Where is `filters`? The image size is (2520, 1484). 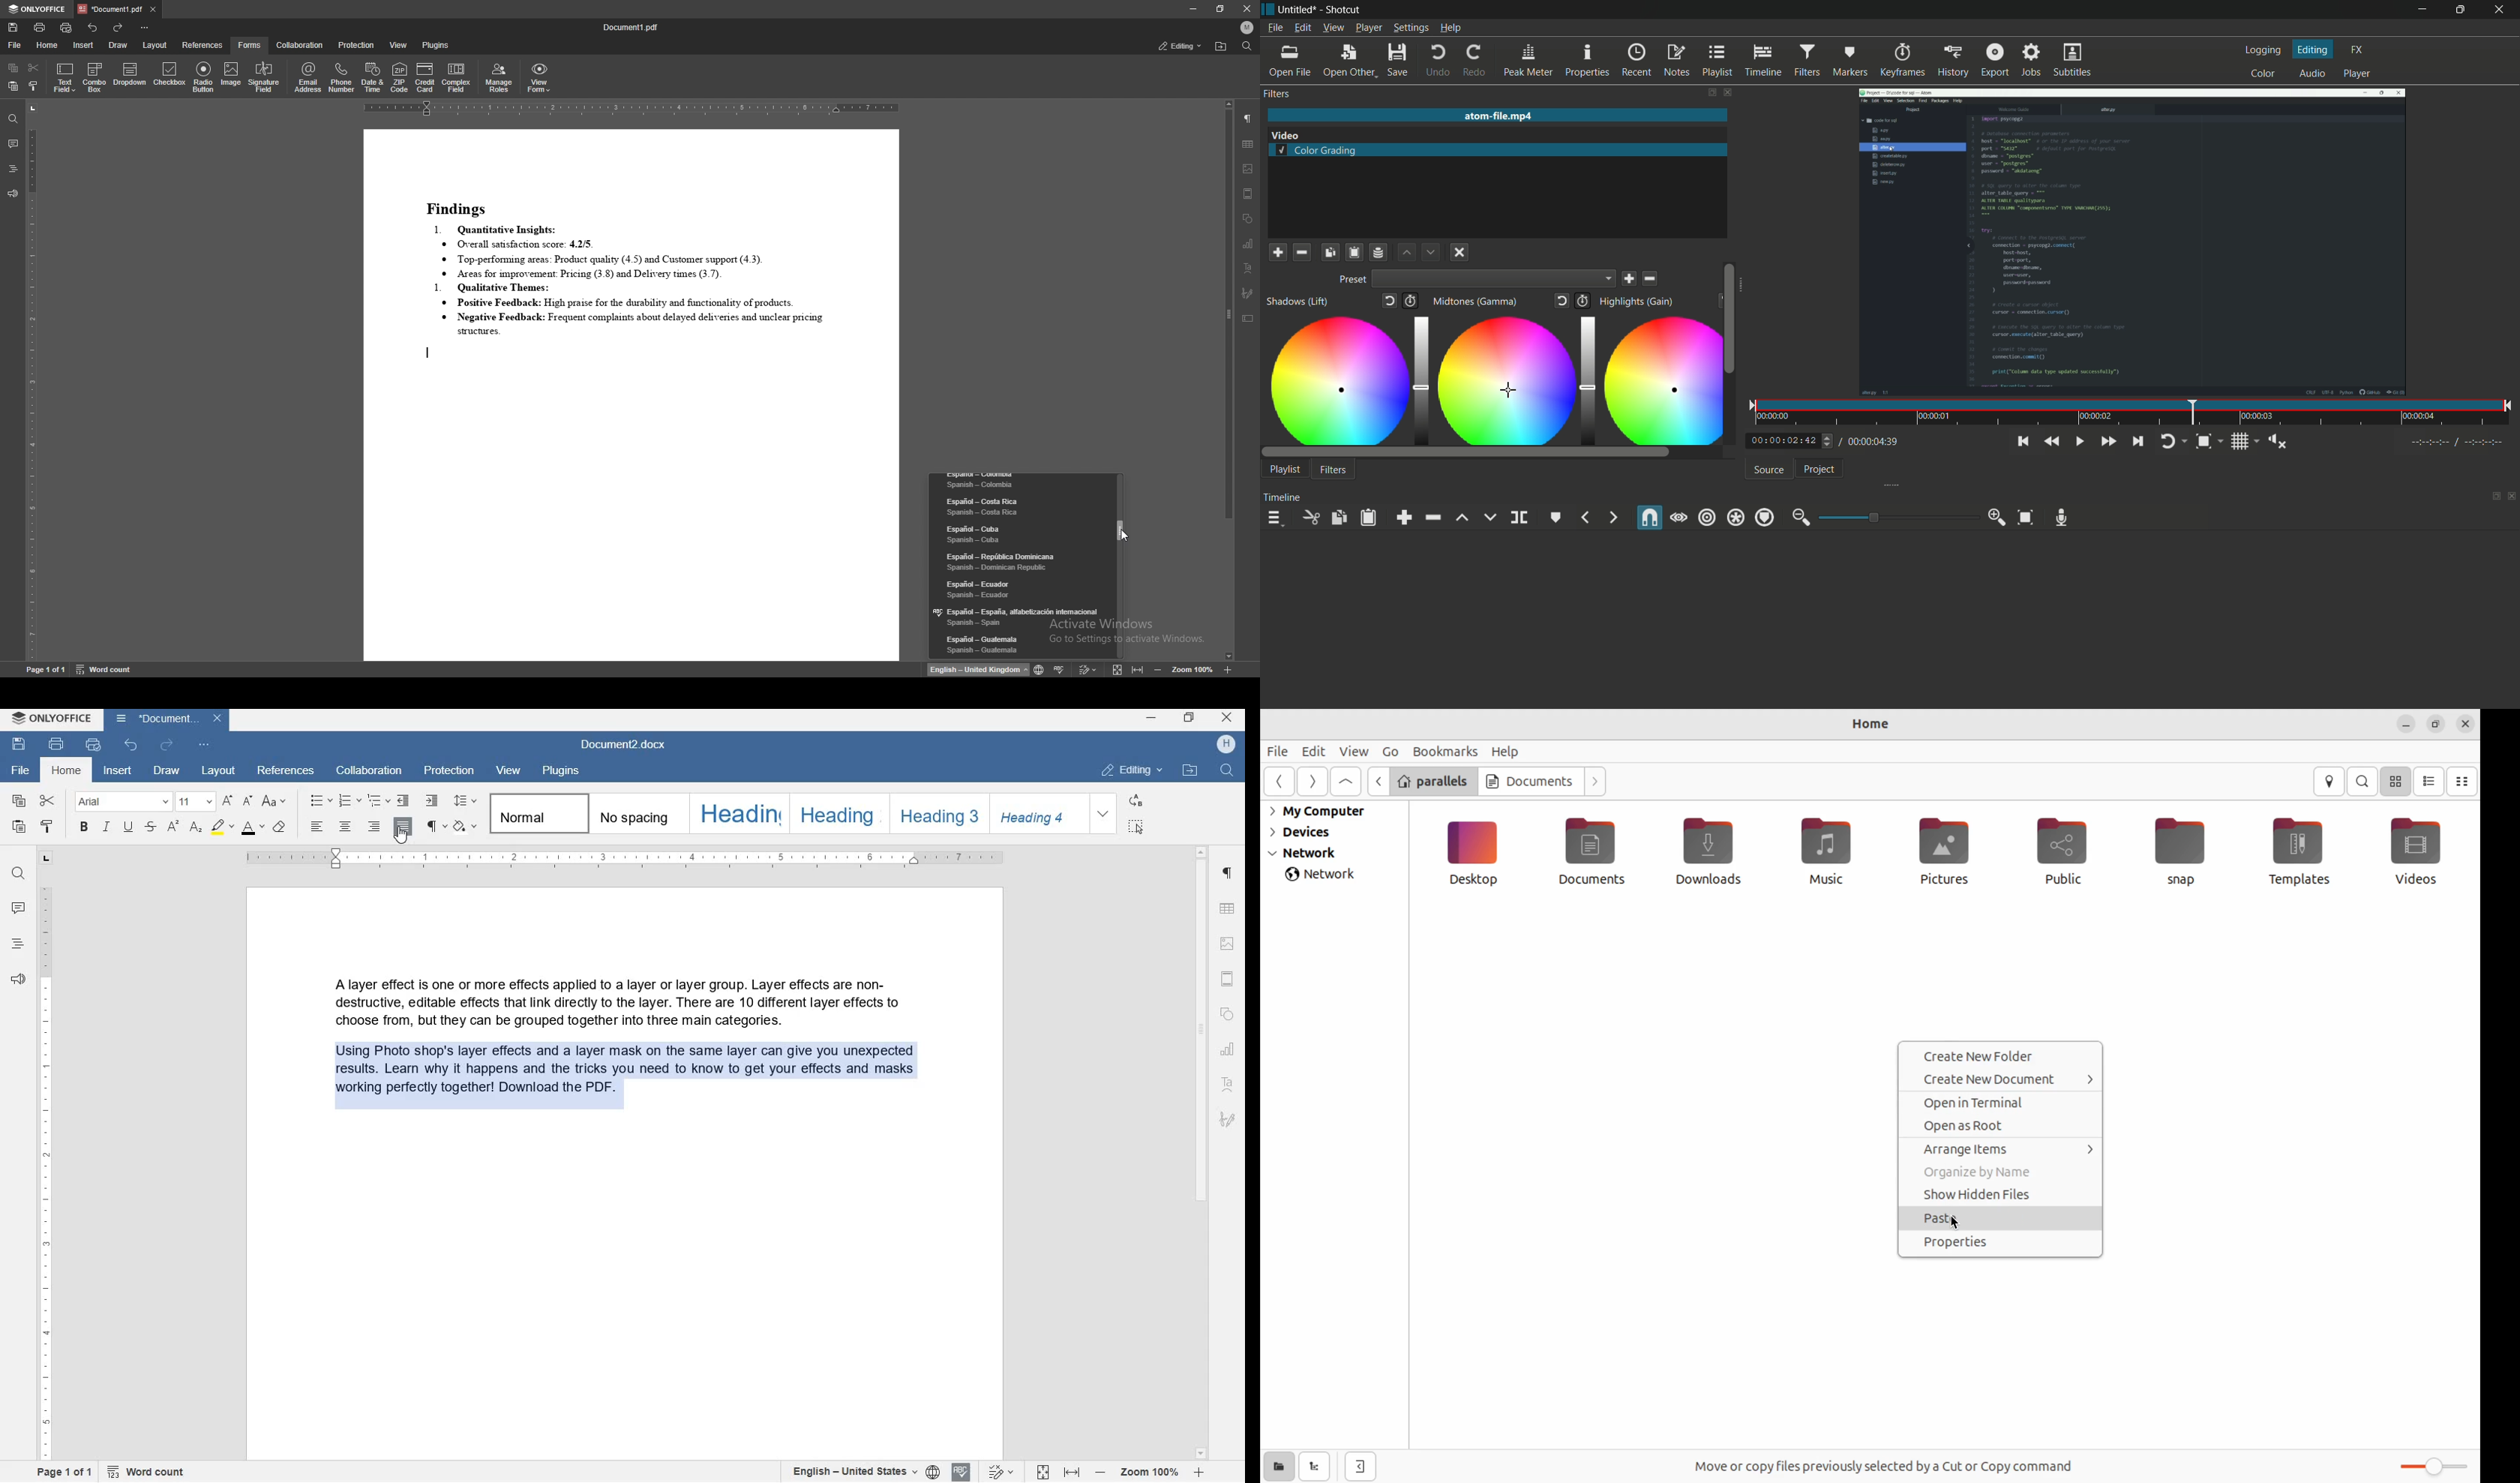
filters is located at coordinates (1276, 94).